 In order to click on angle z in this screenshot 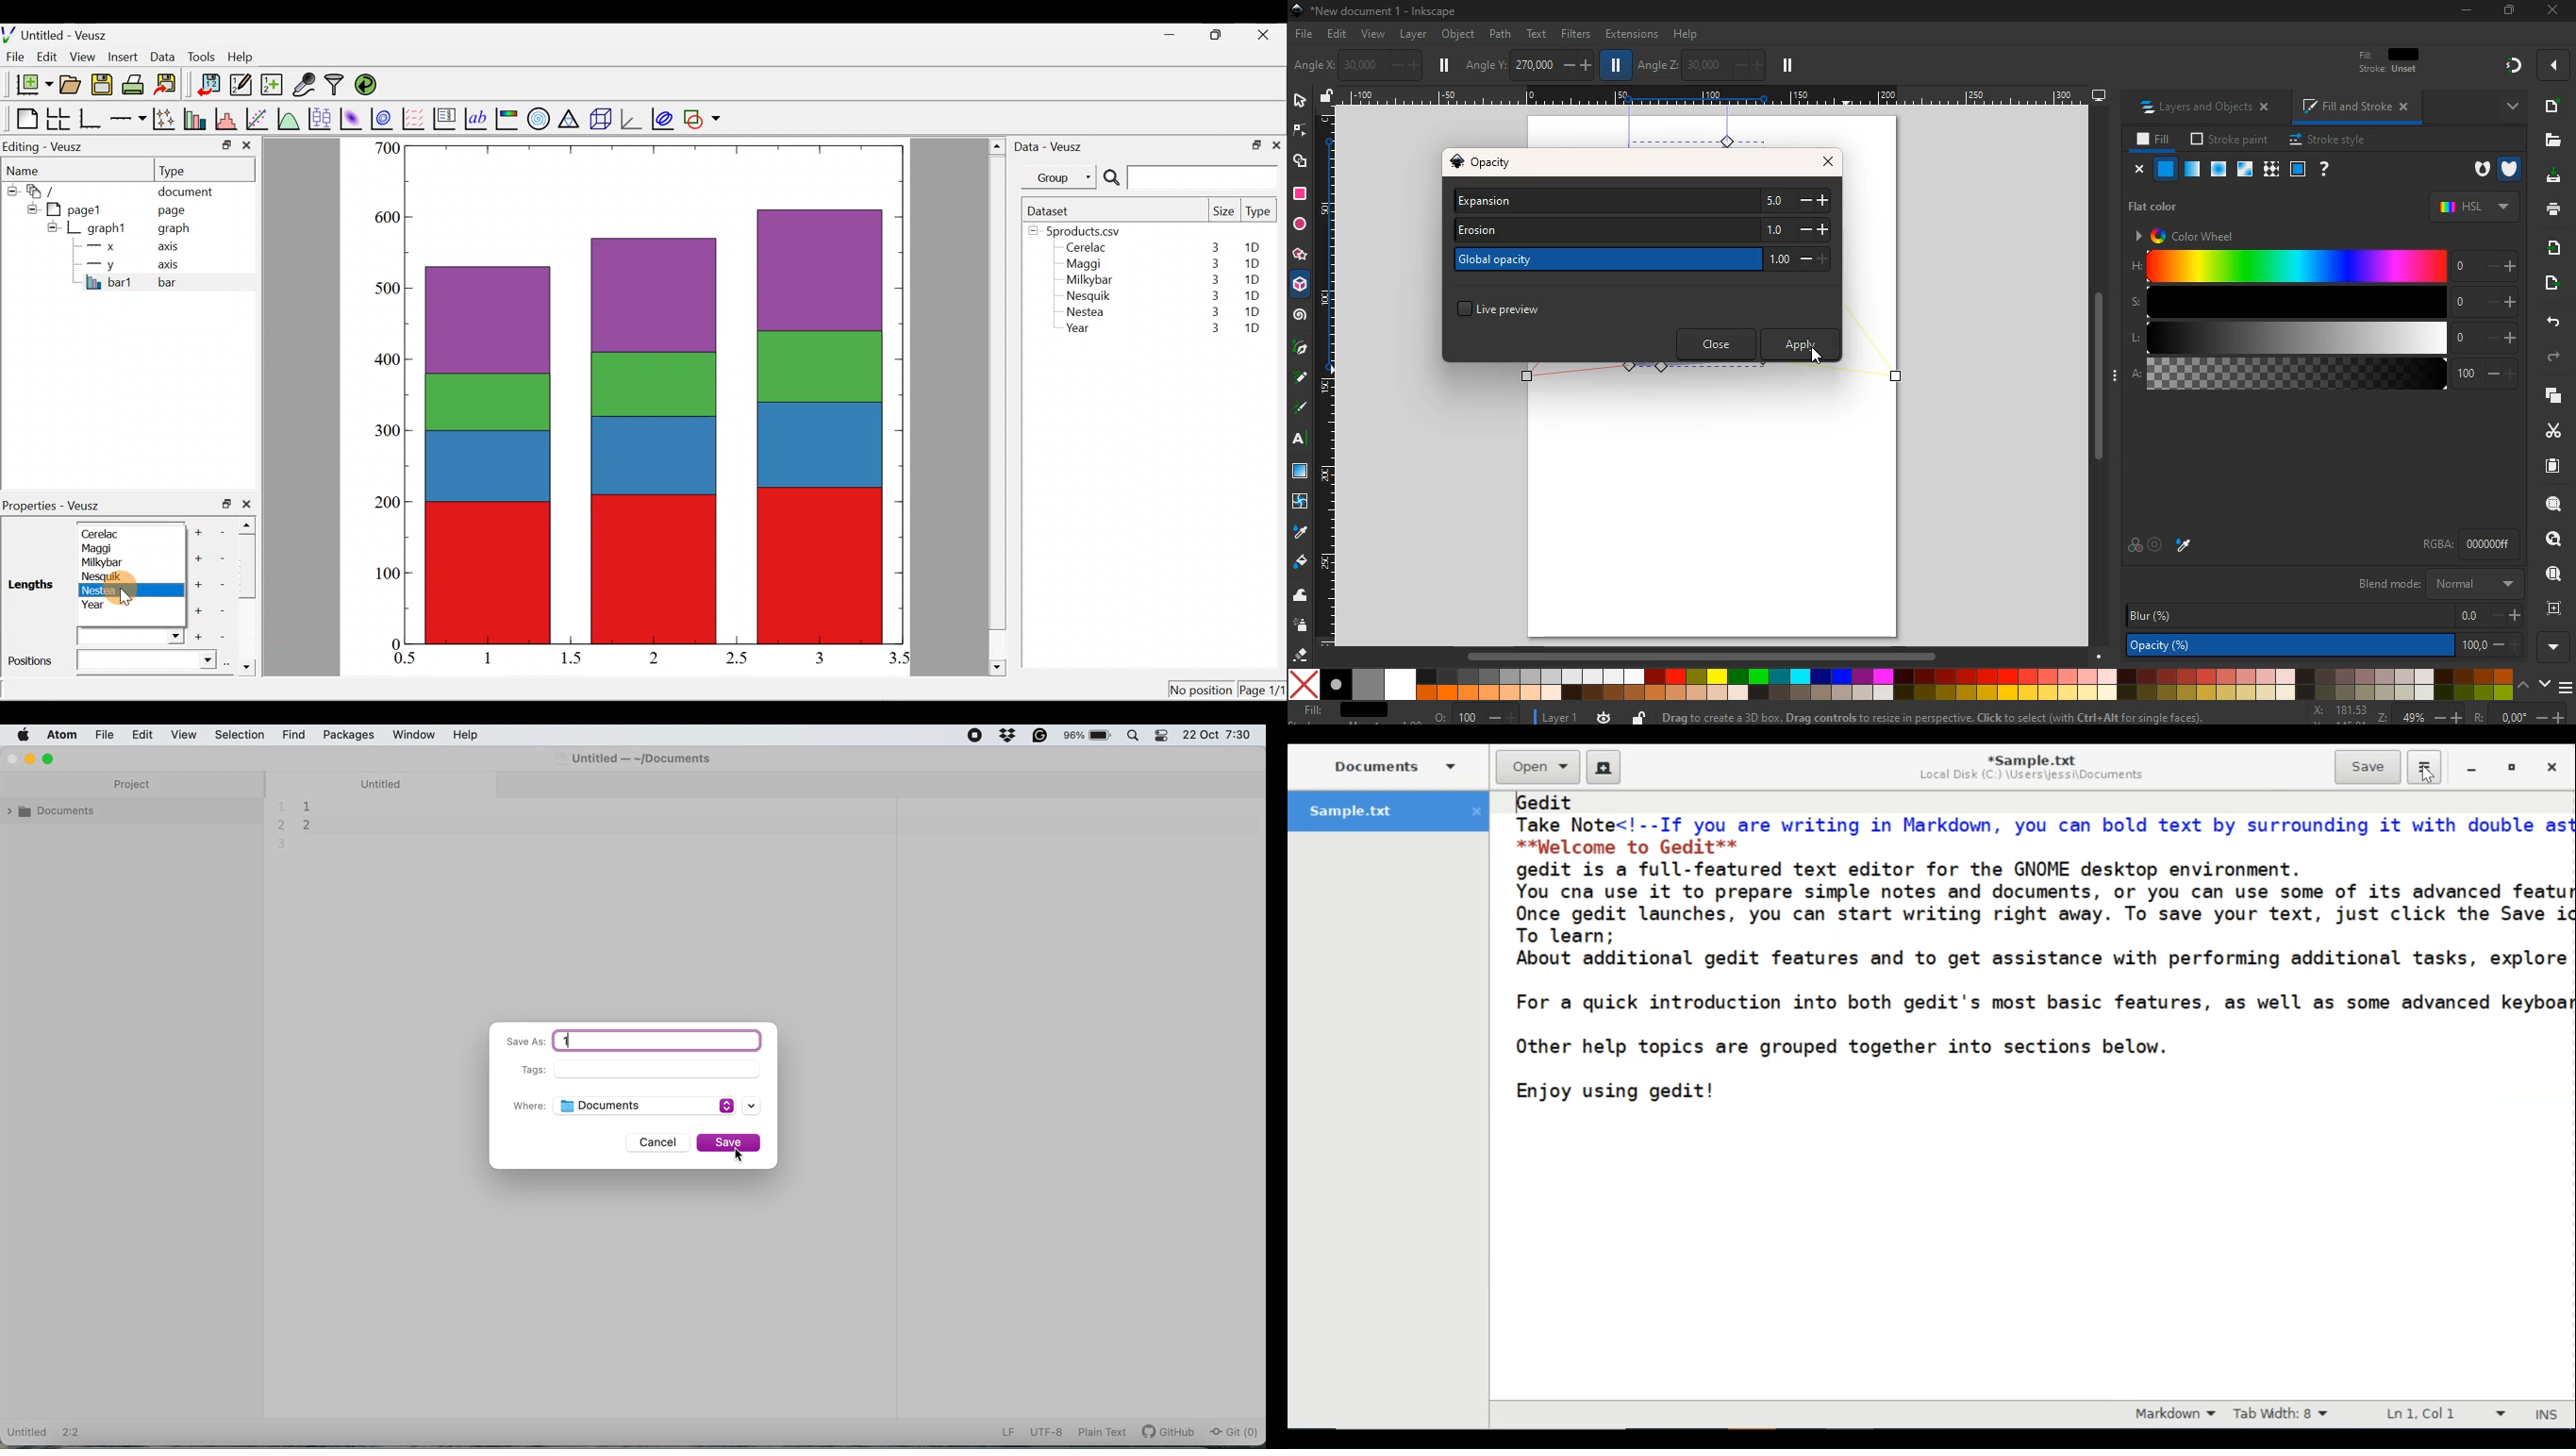, I will do `click(1700, 64)`.